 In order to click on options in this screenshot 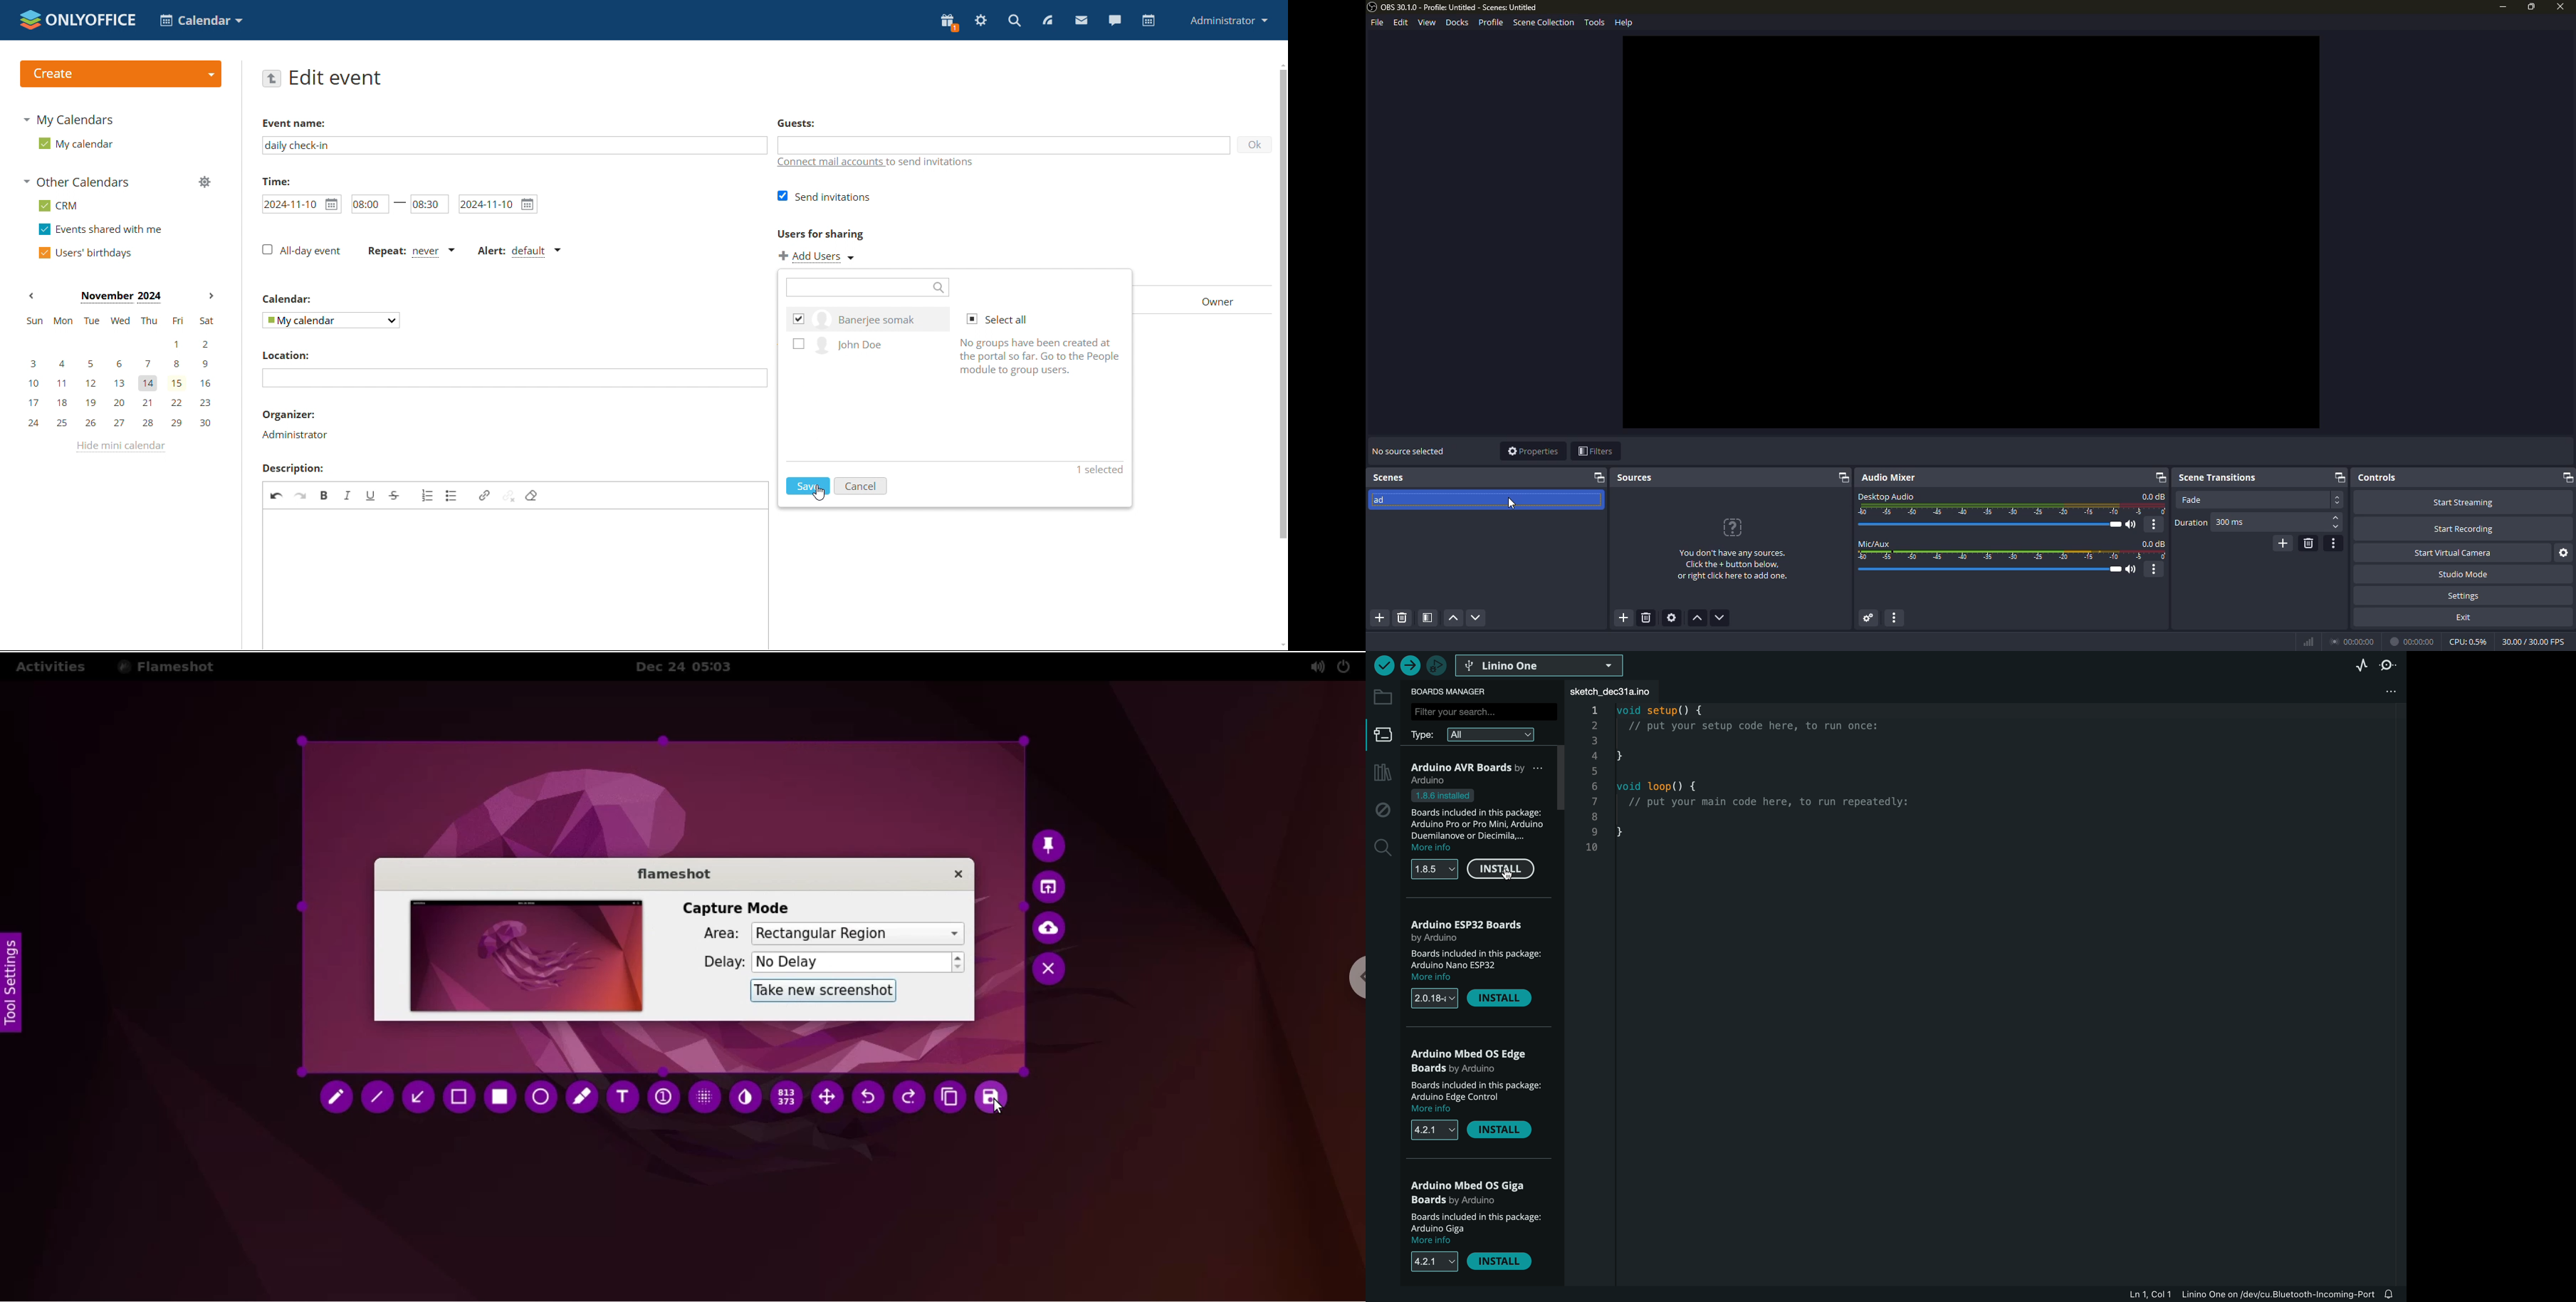, I will do `click(2155, 524)`.